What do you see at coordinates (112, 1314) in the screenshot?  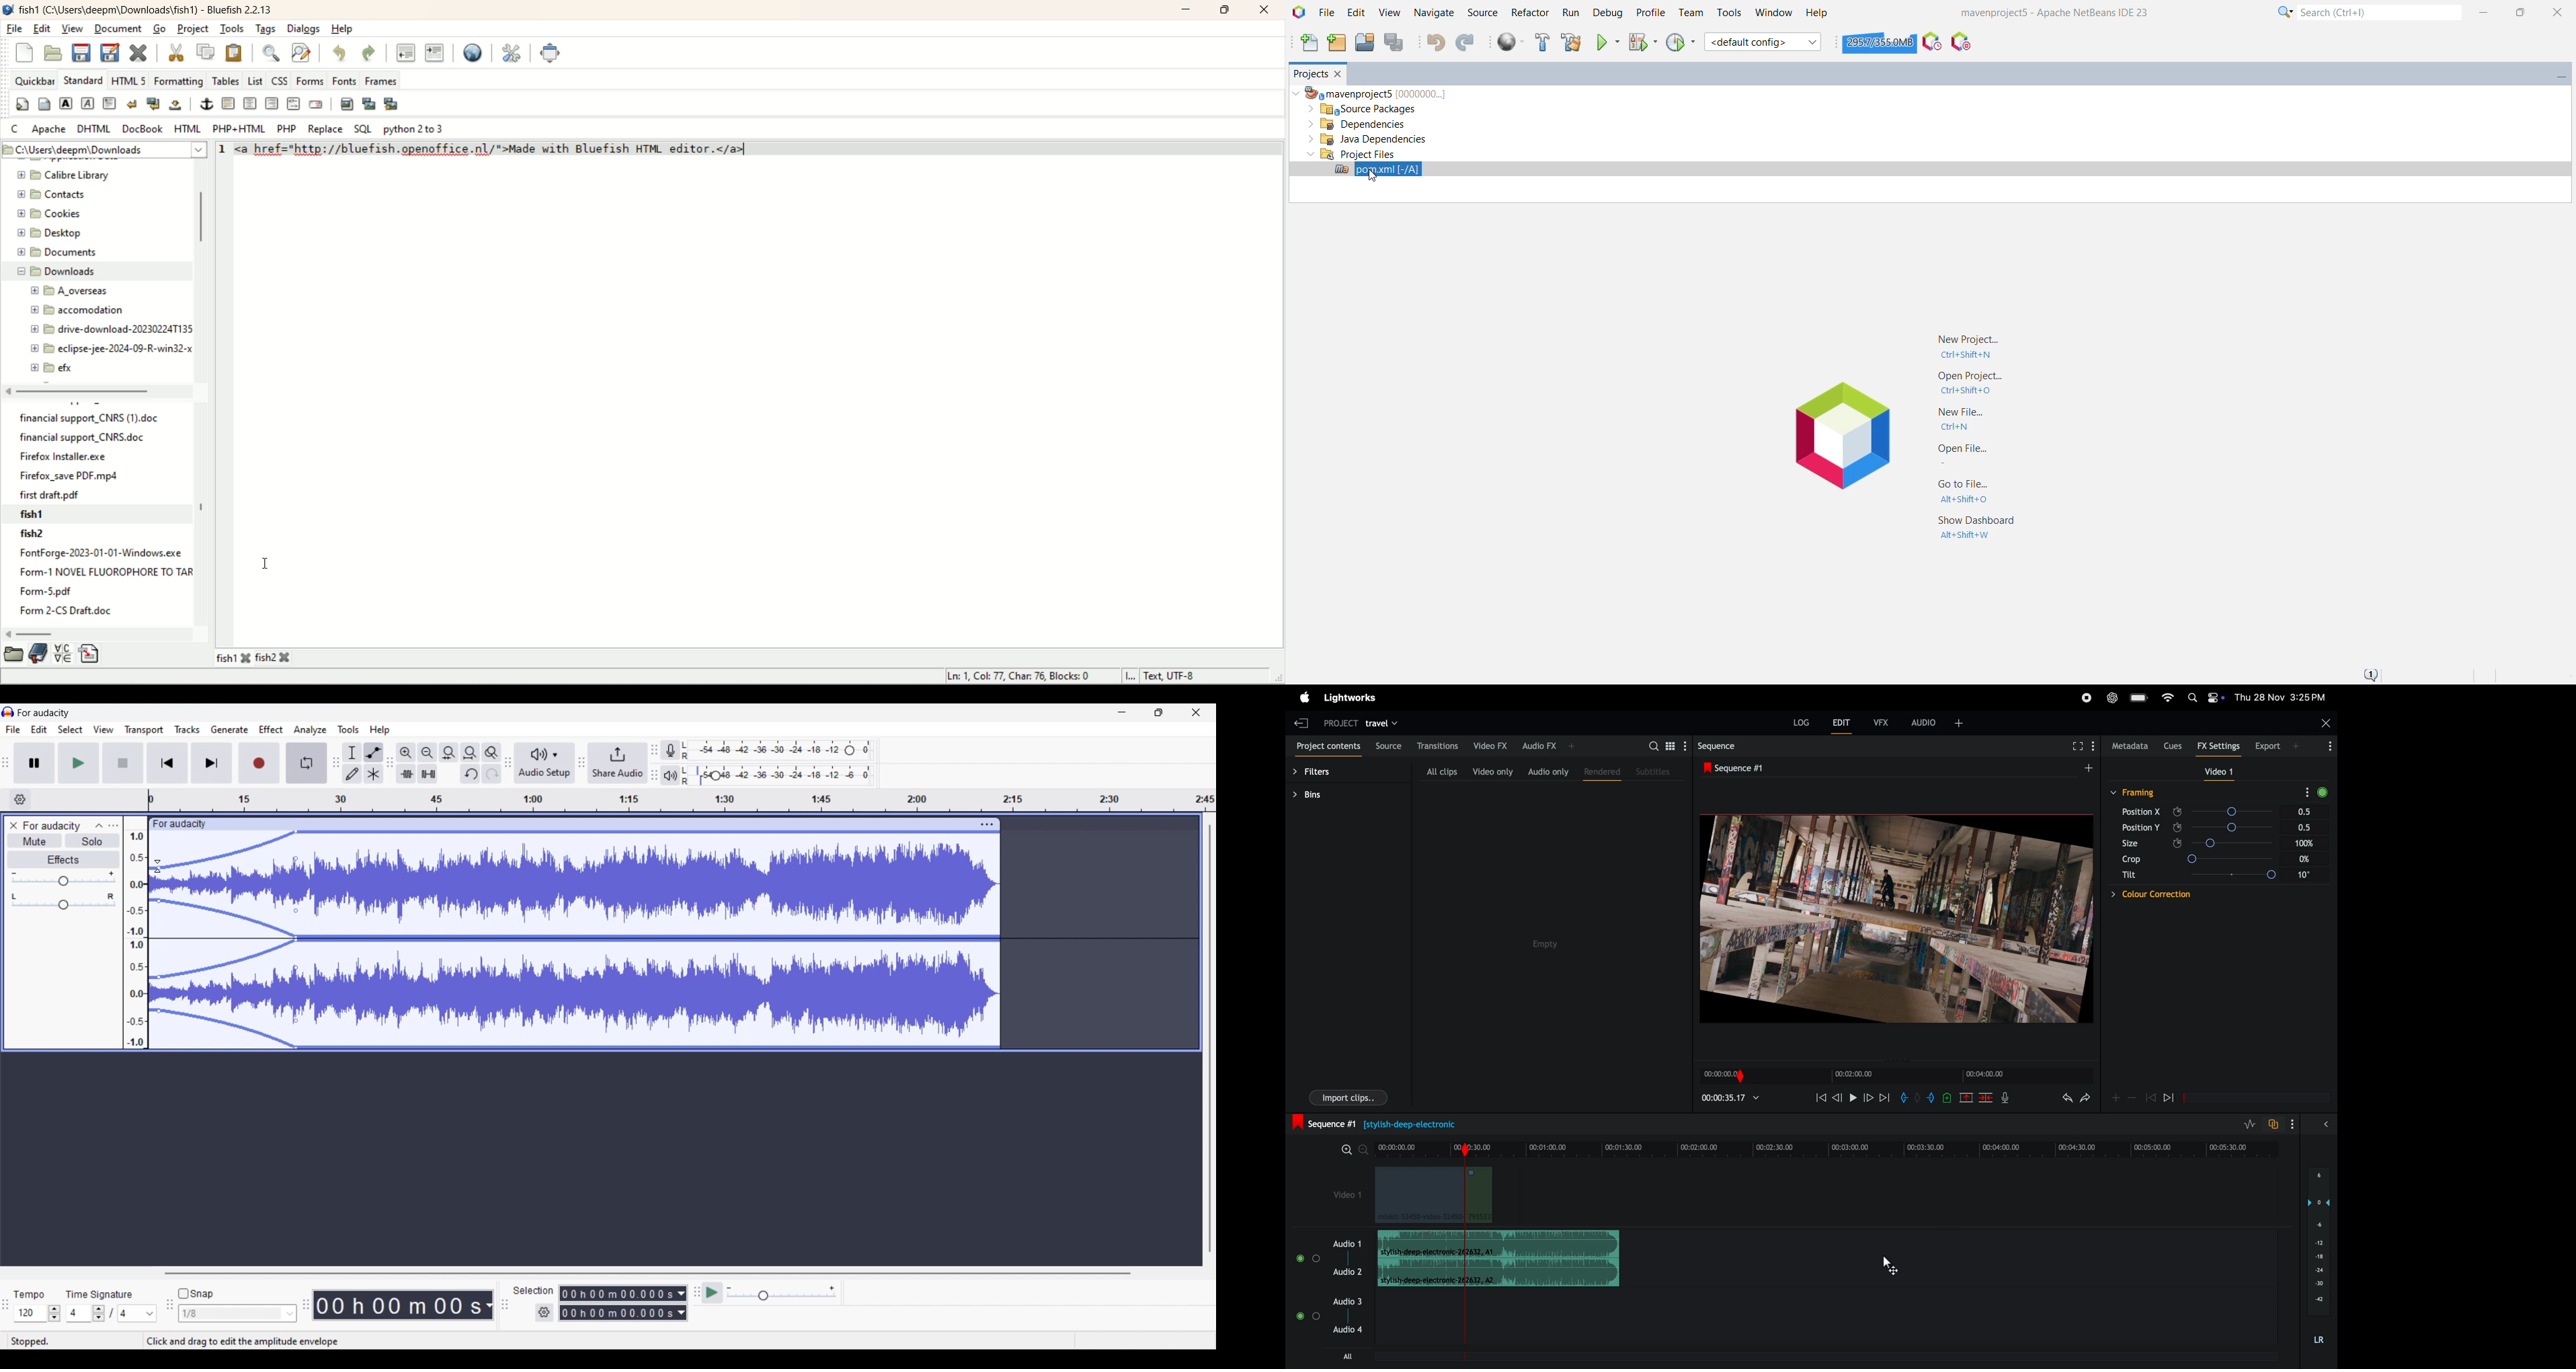 I see `Time signature settings` at bounding box center [112, 1314].